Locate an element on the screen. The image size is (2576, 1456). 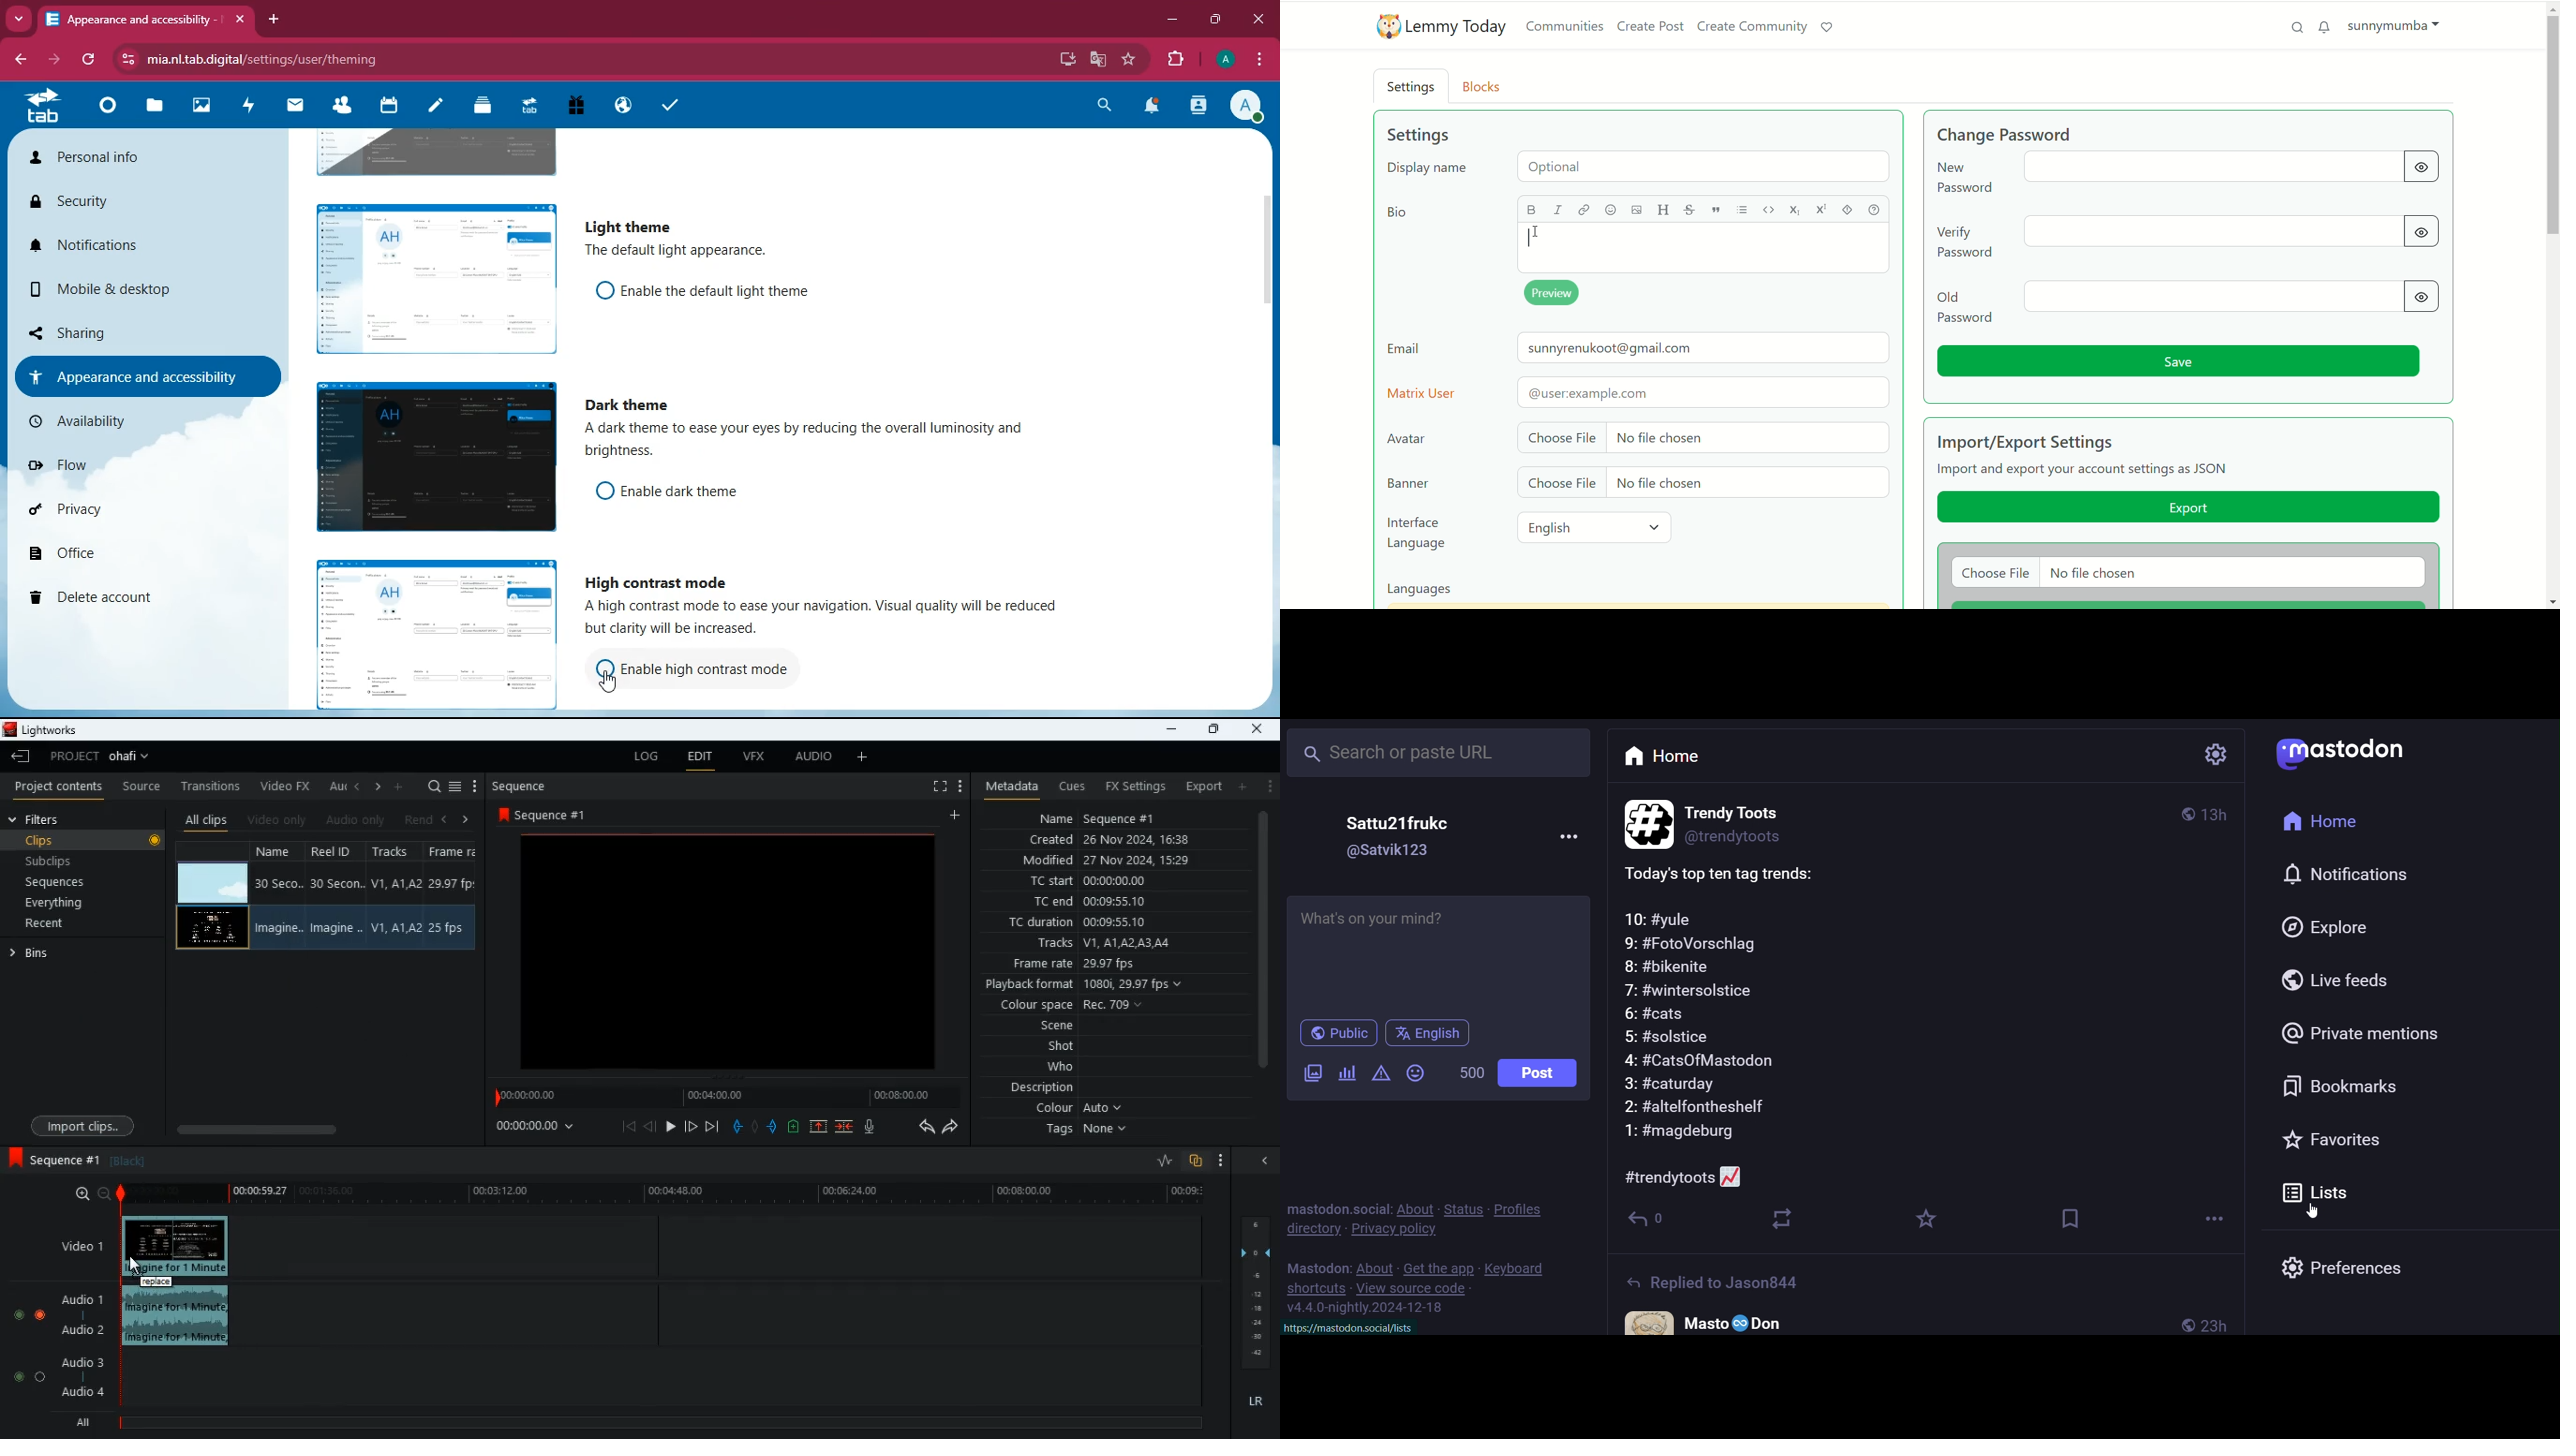
mail is located at coordinates (296, 108).